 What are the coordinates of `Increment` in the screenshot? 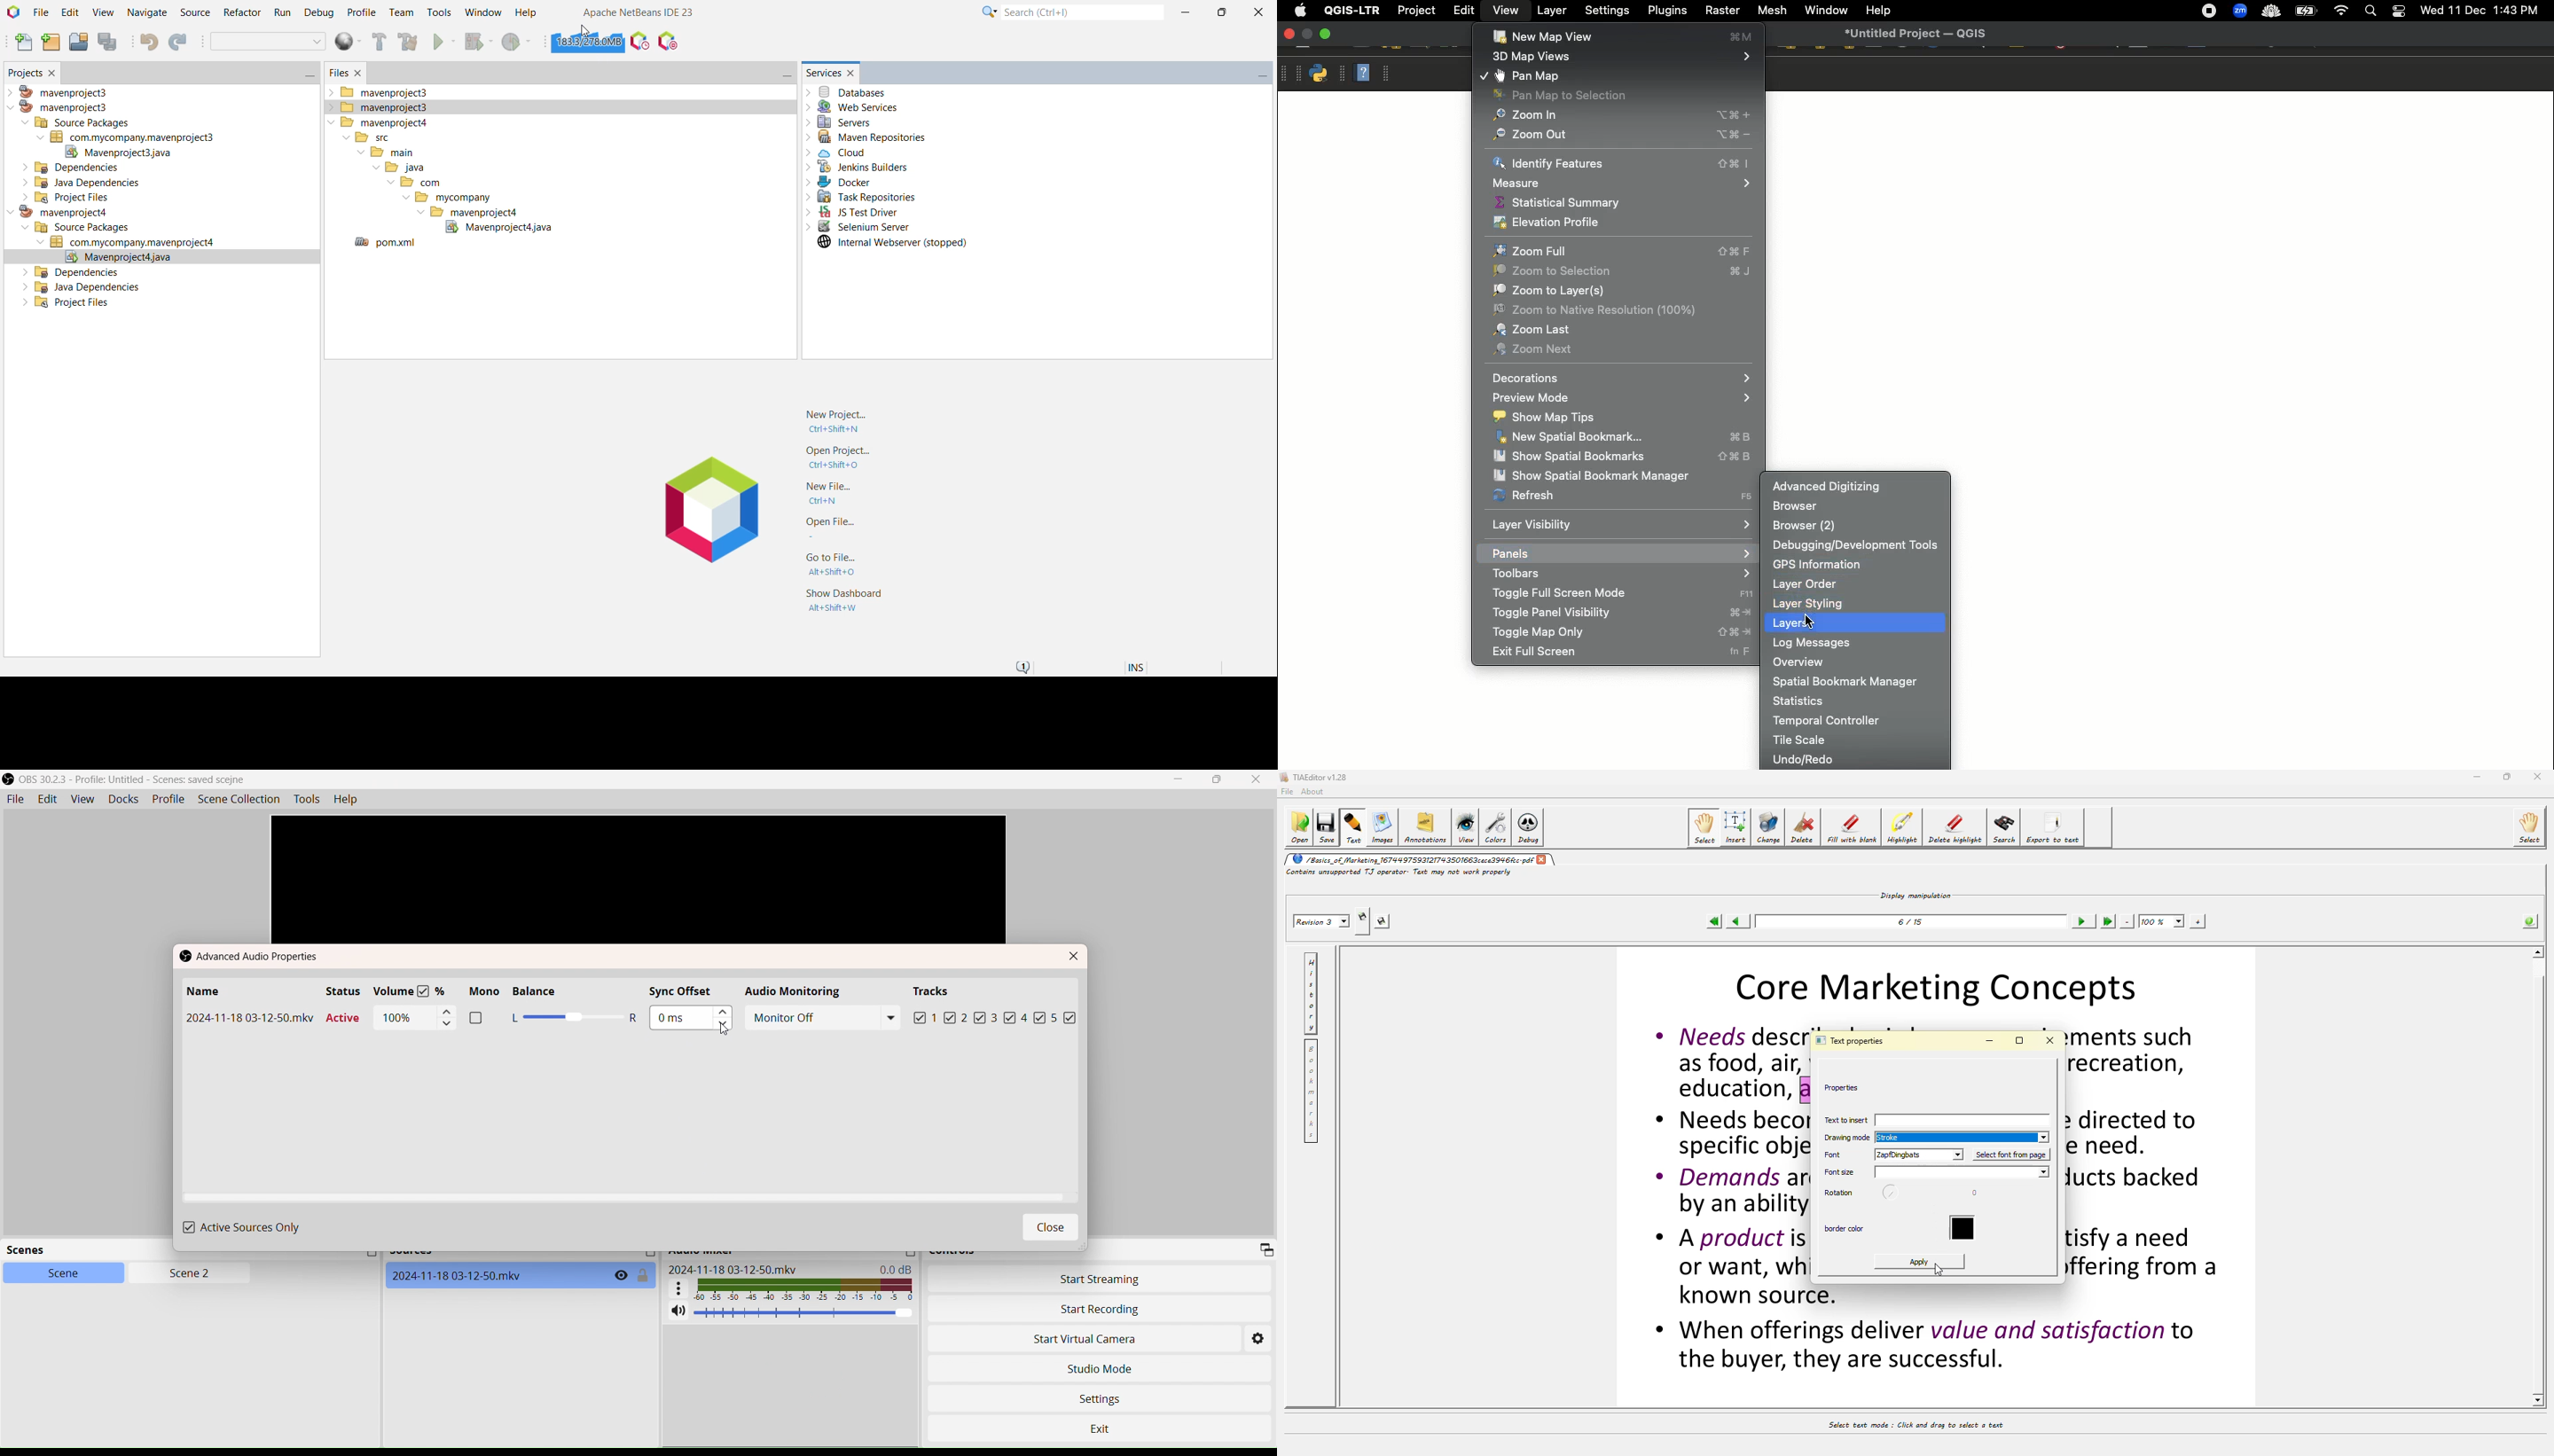 It's located at (446, 1011).